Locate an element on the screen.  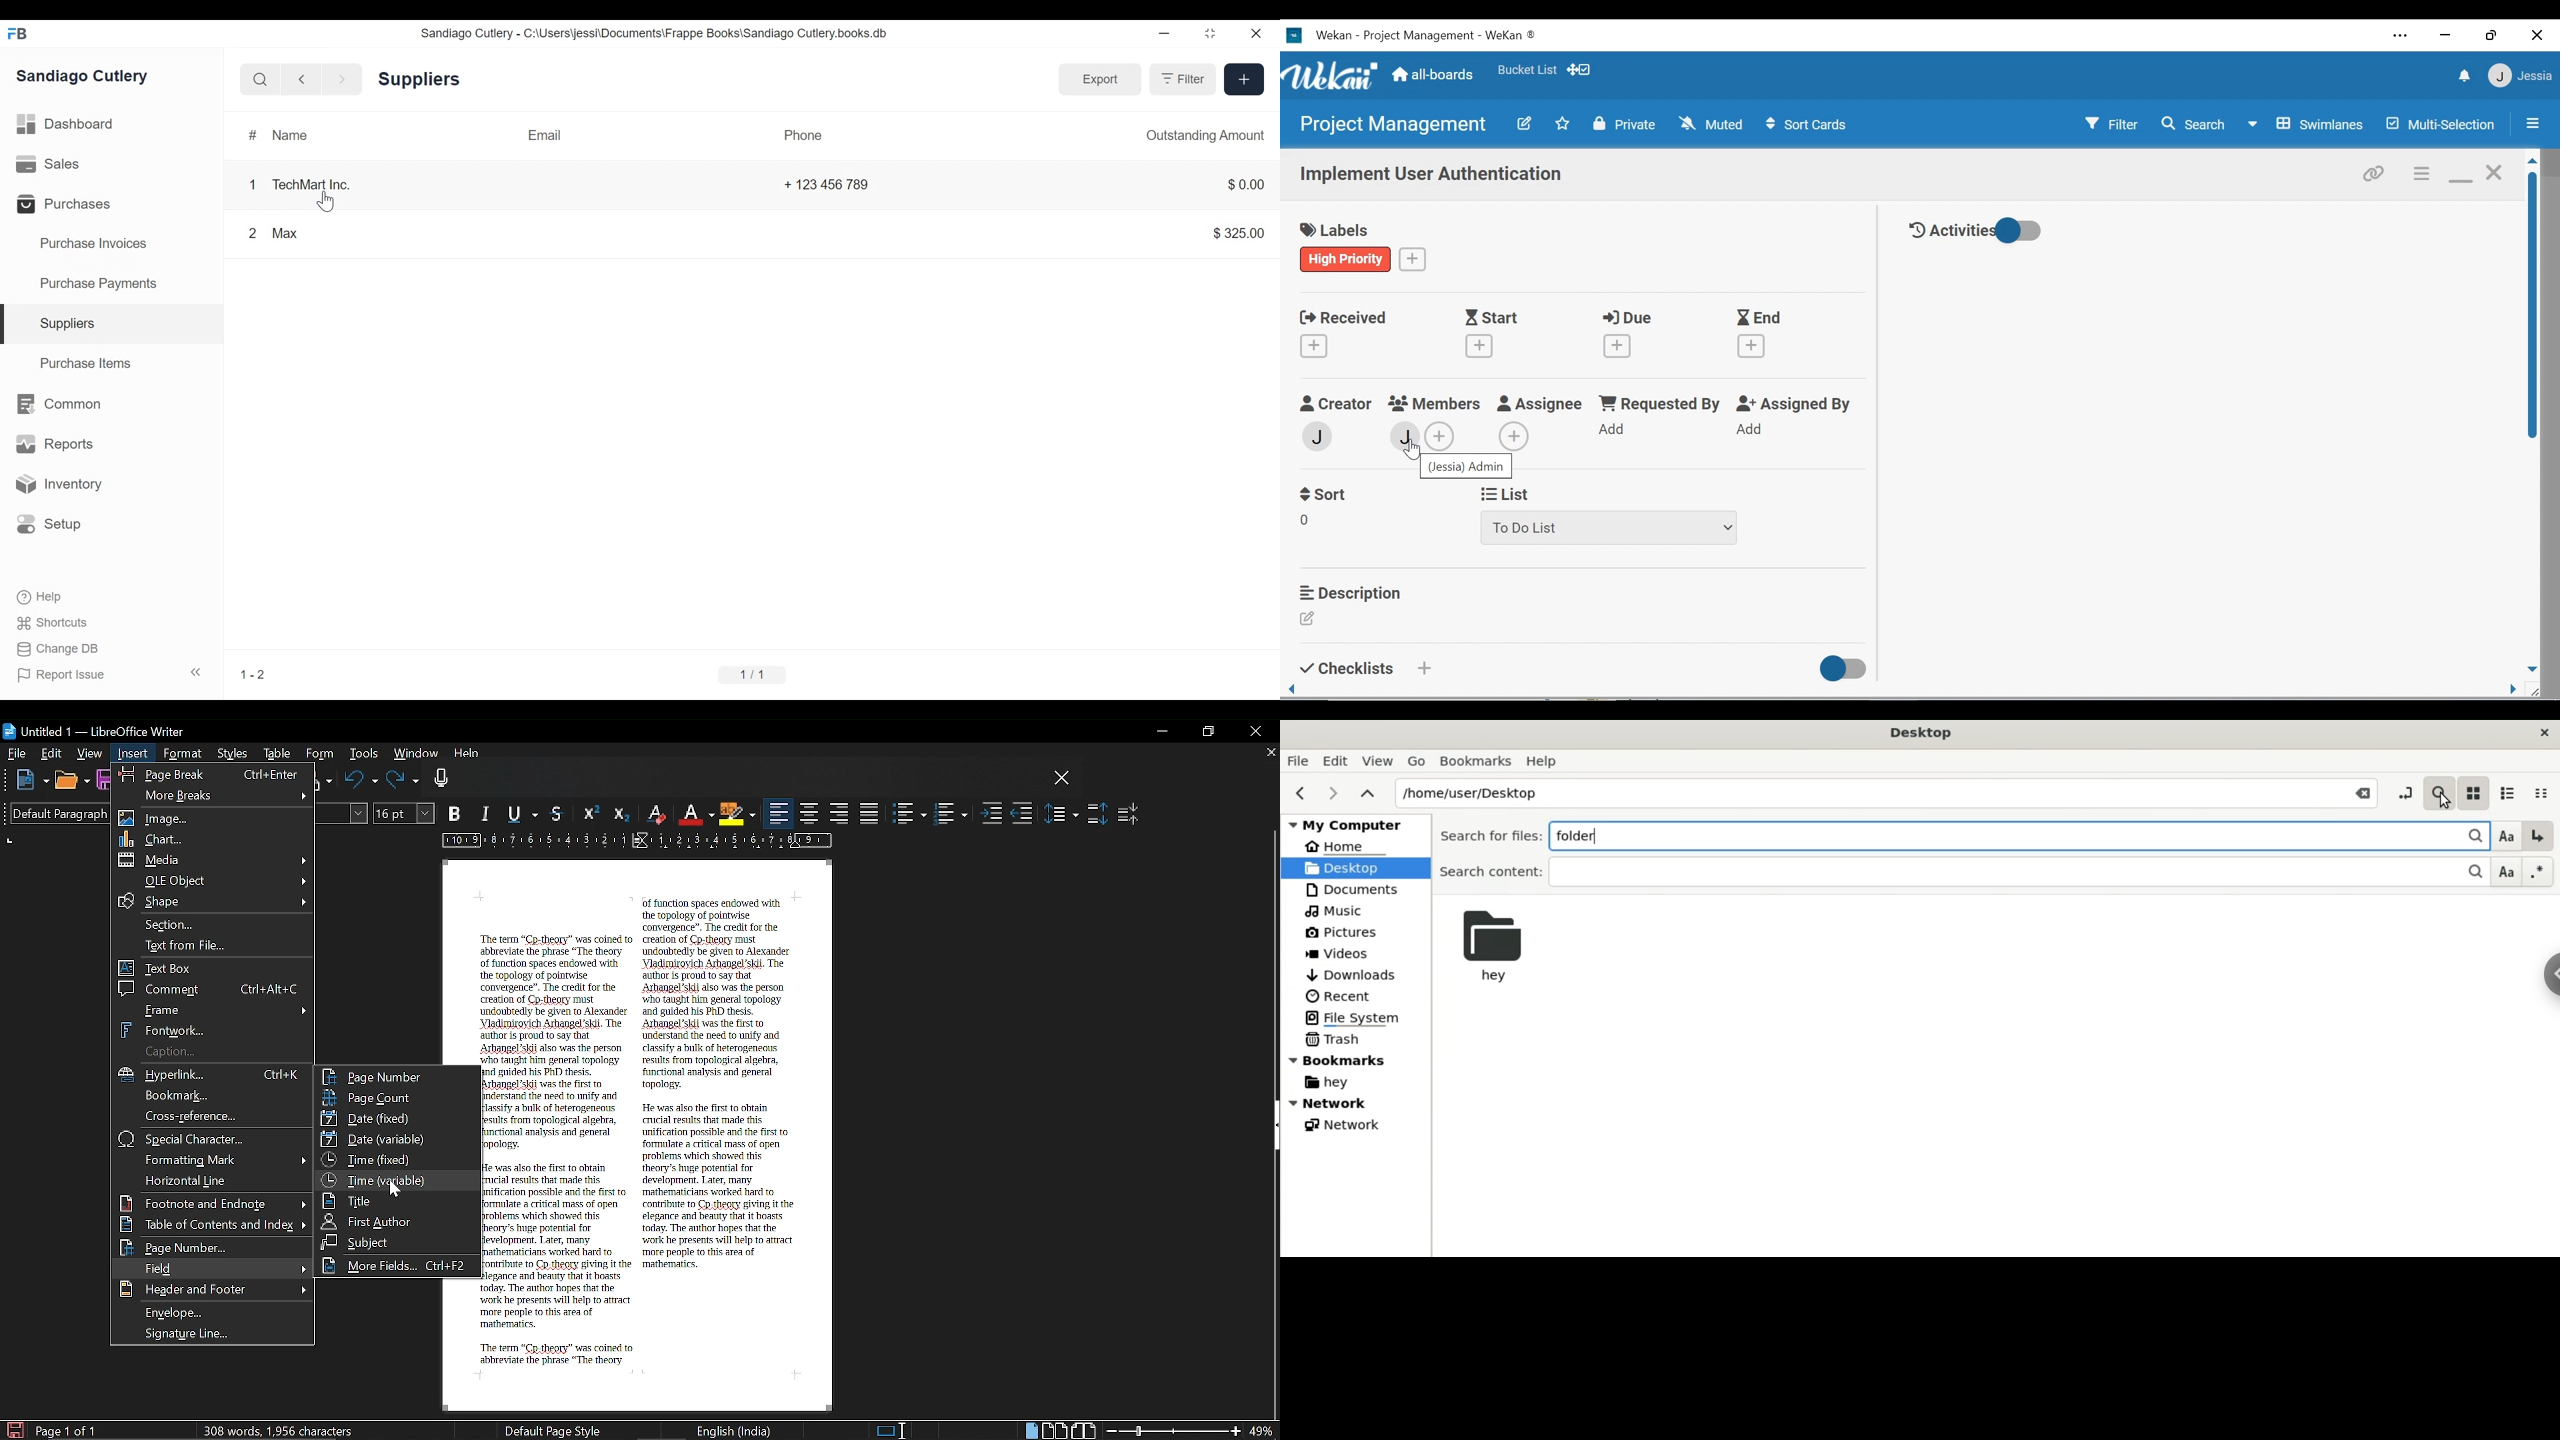
cross reference is located at coordinates (211, 1116).